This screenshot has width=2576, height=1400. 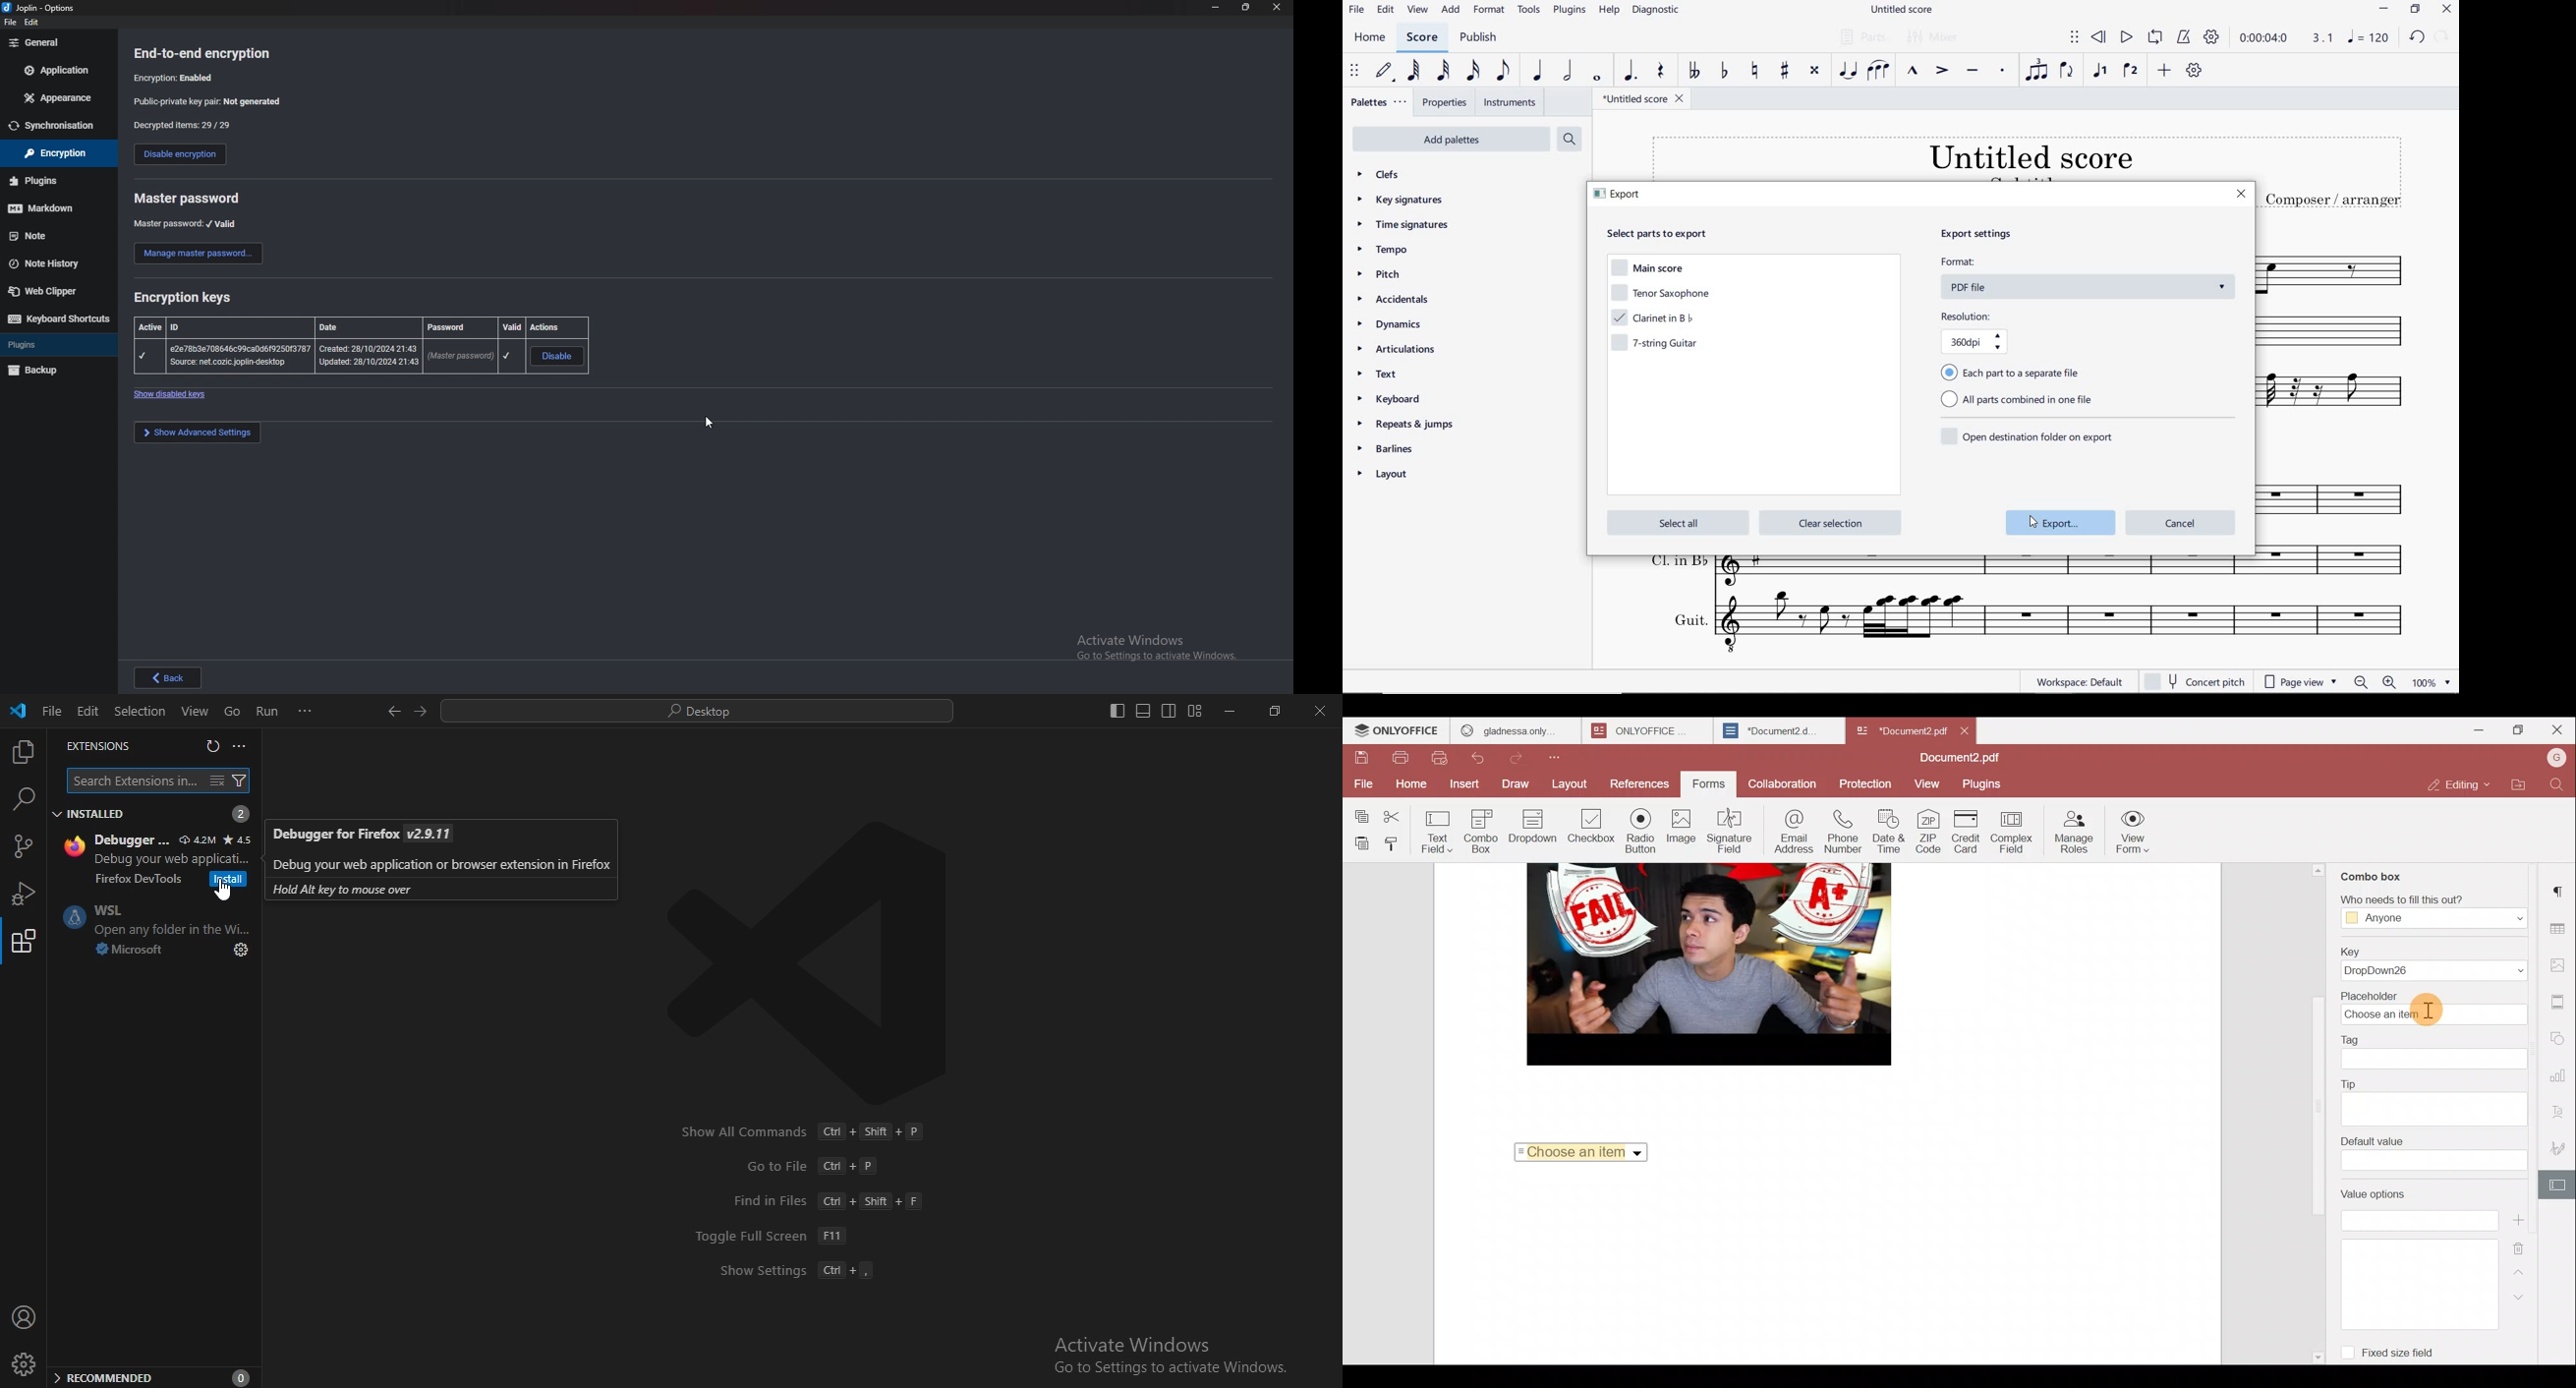 I want to click on Combo box, so click(x=2372, y=874).